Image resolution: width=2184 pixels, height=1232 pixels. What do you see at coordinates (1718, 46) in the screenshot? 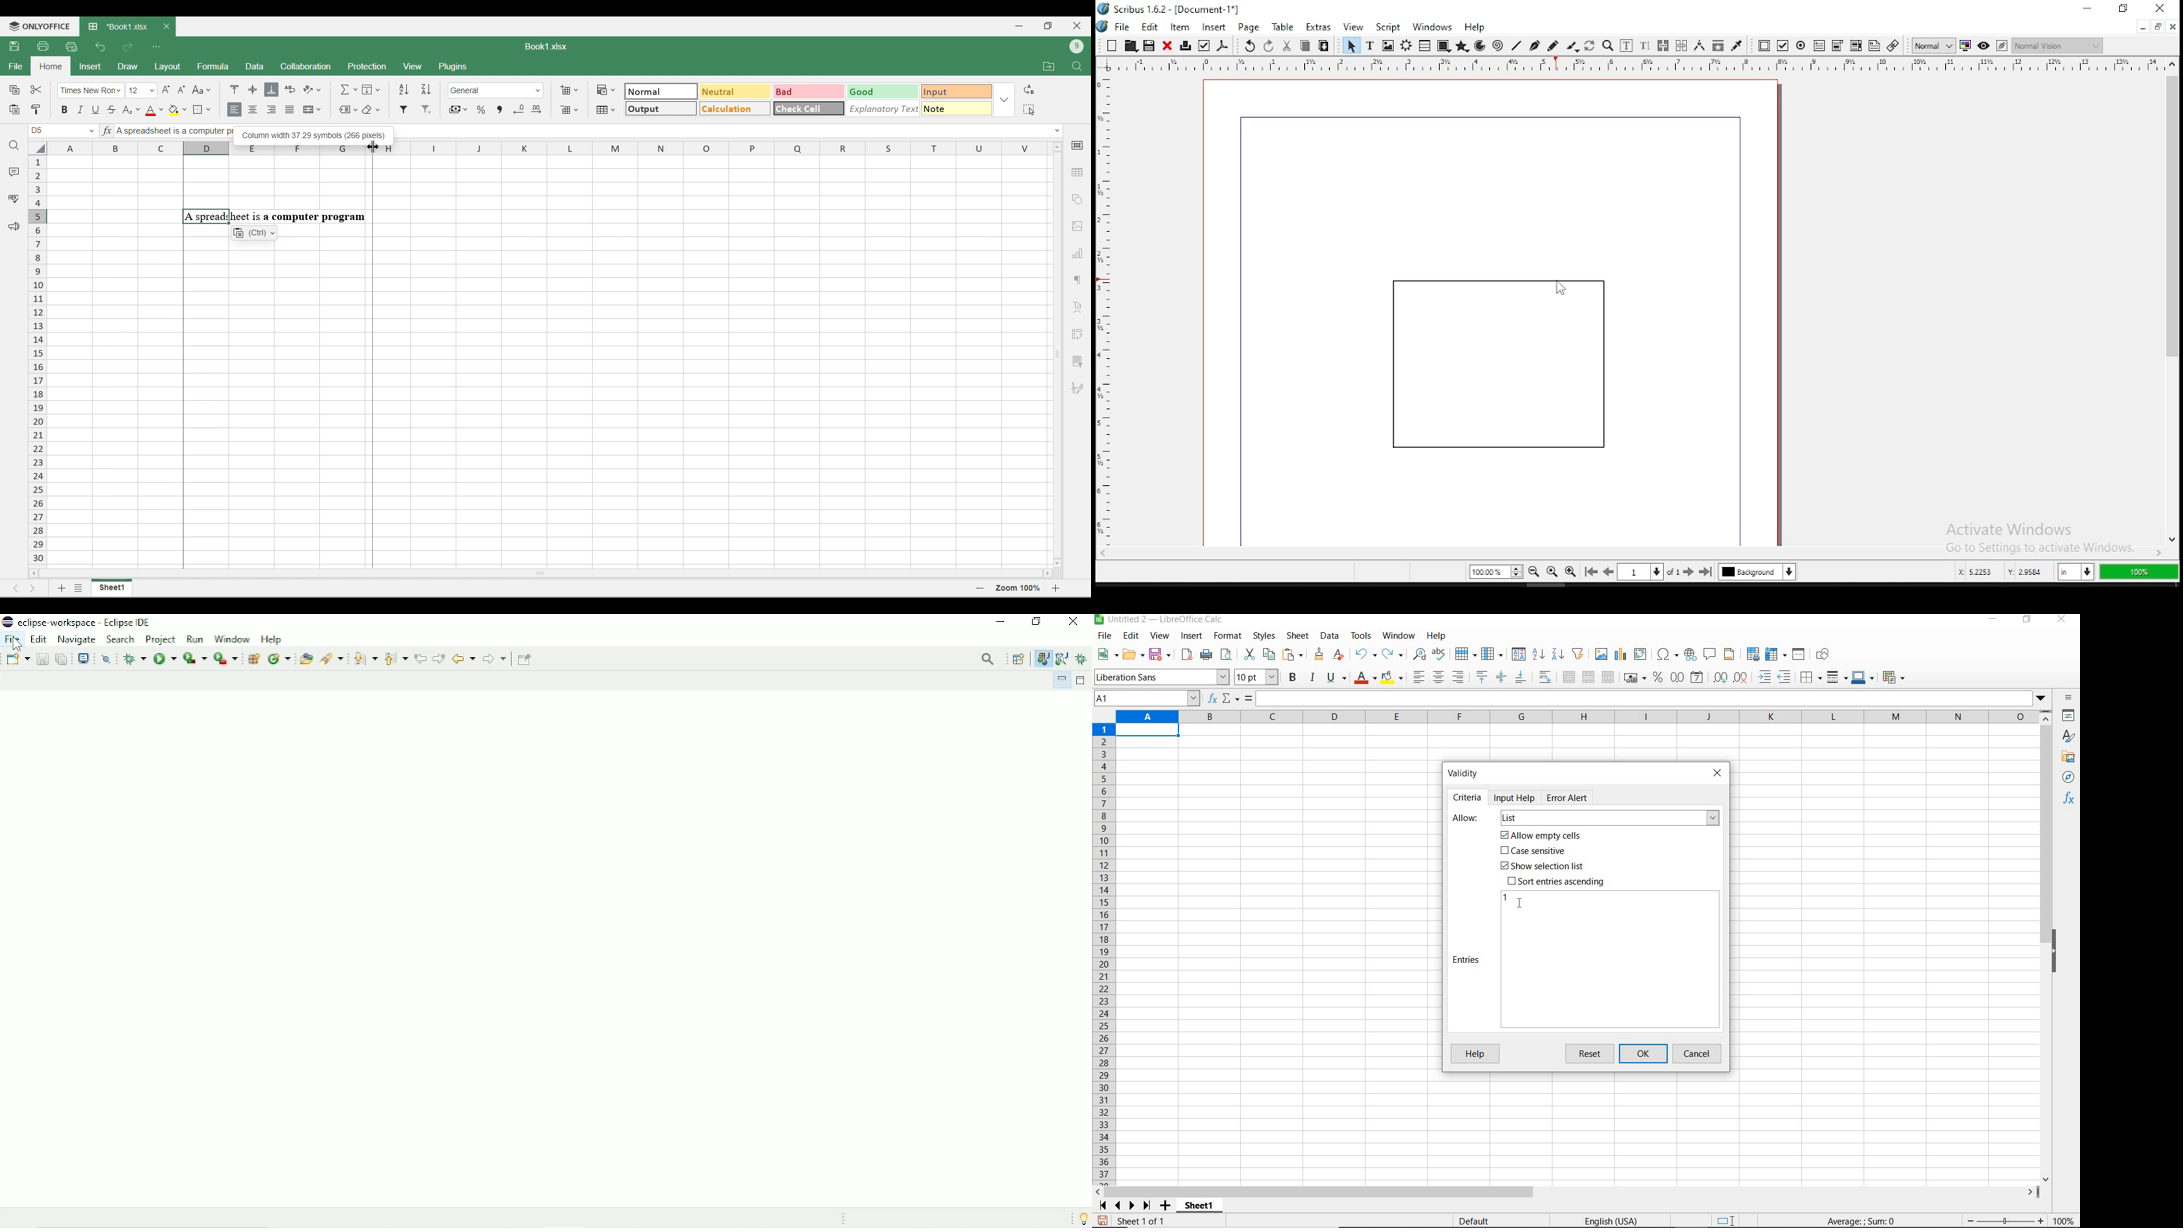
I see `copy item properties` at bounding box center [1718, 46].